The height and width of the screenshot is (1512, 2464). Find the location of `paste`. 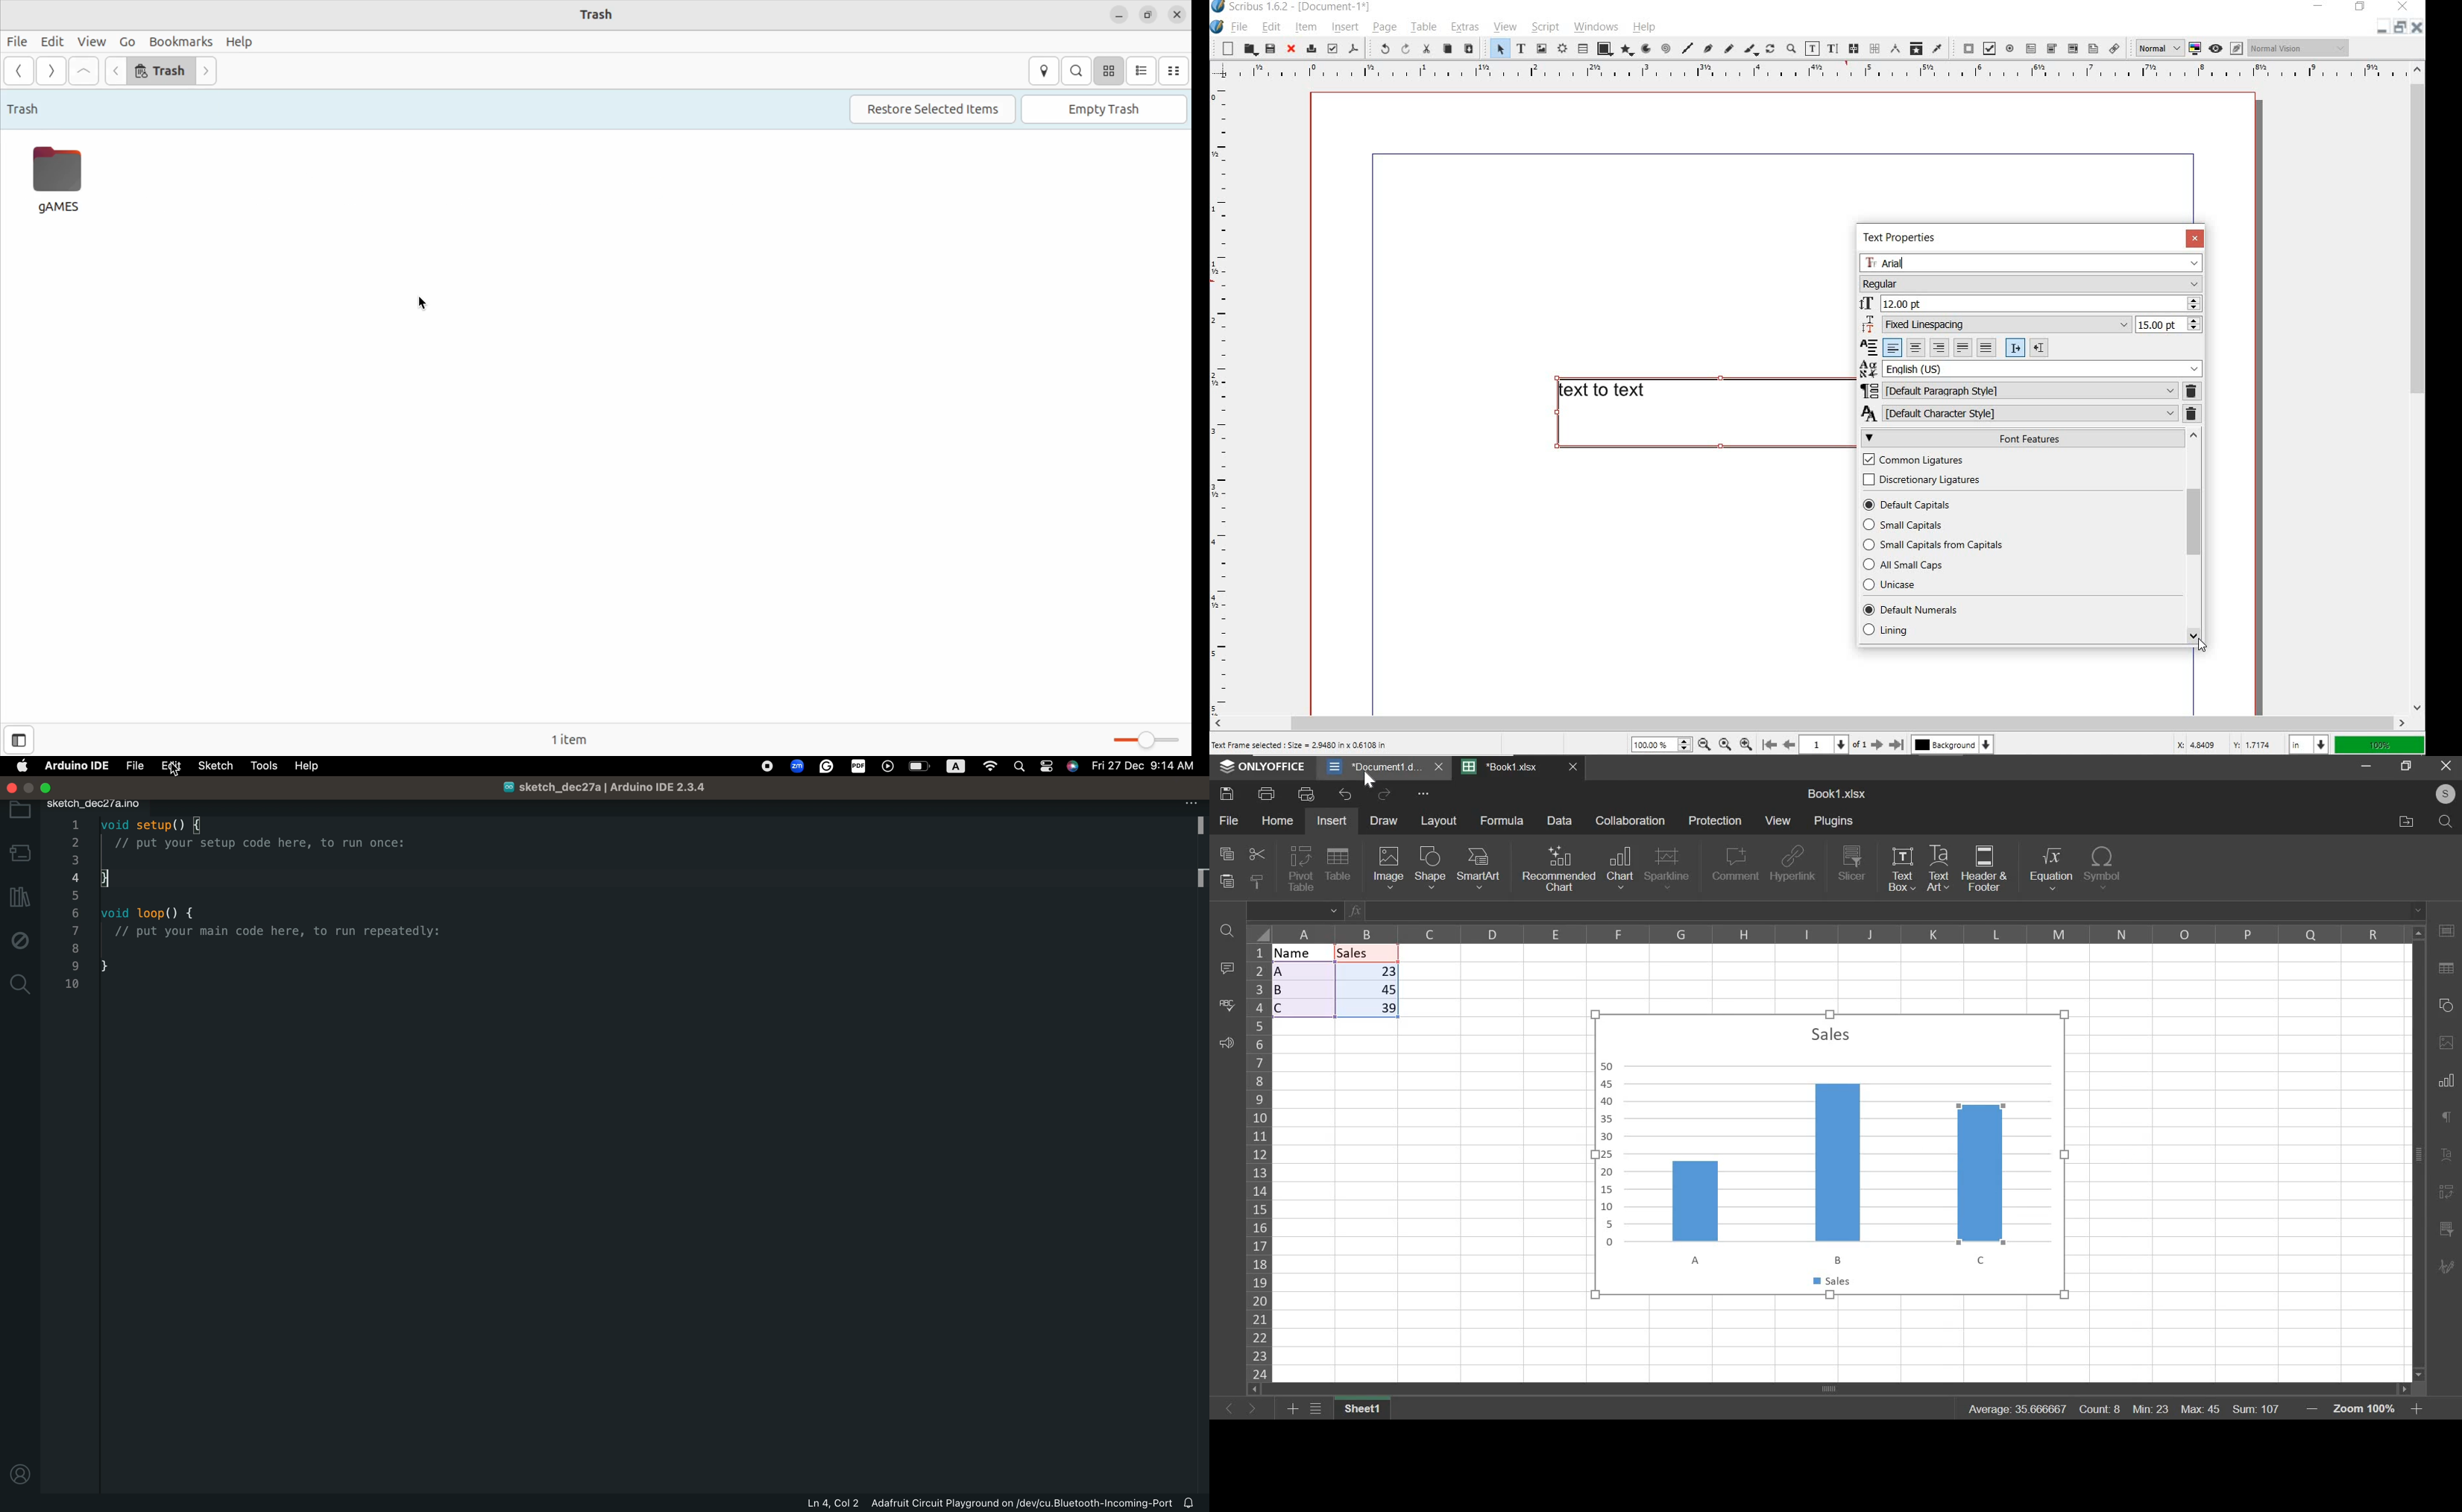

paste is located at coordinates (1468, 49).